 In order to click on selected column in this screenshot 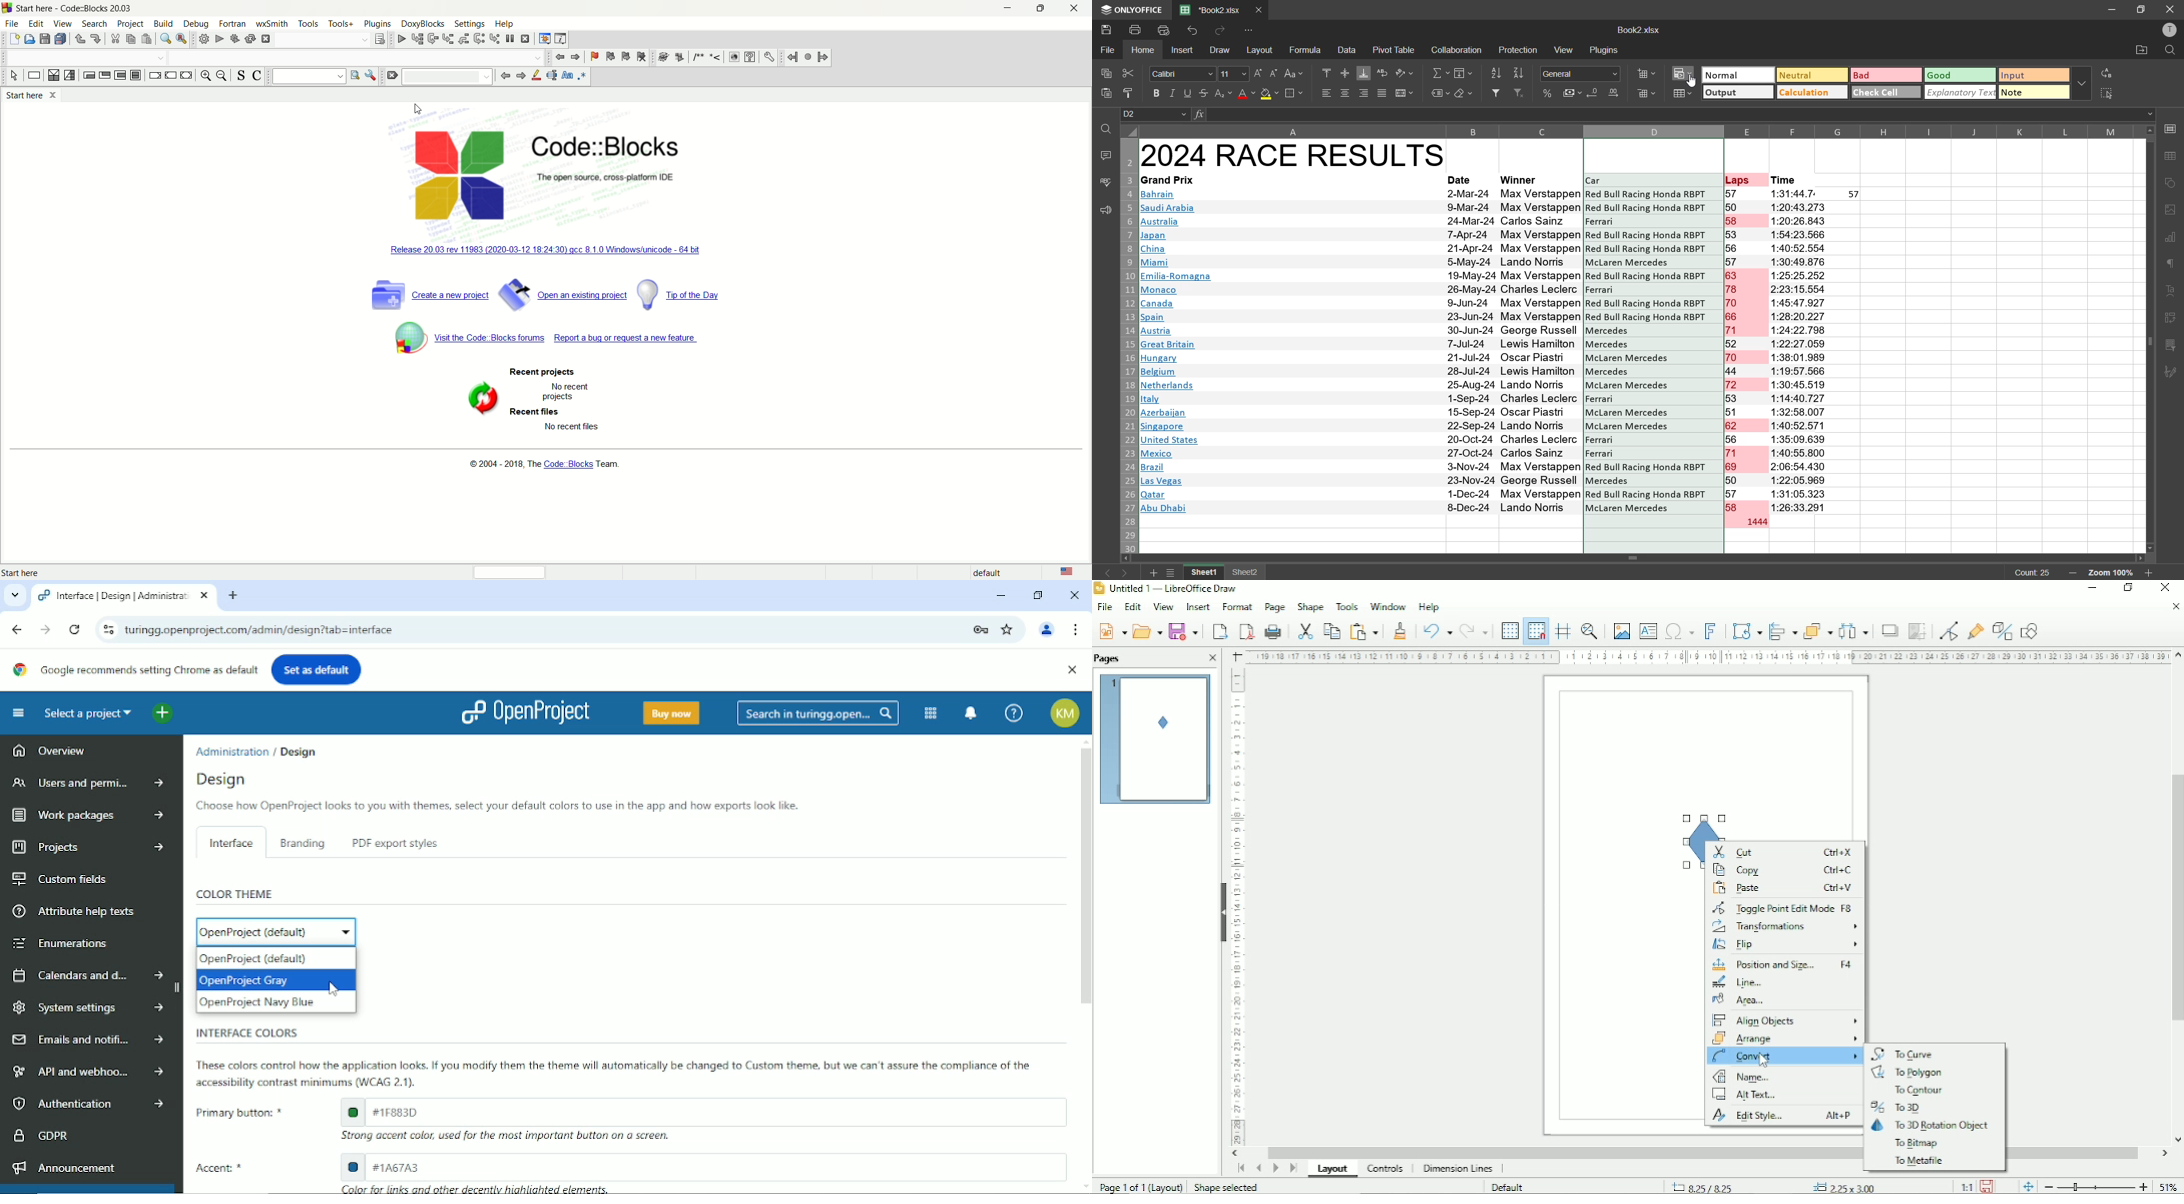, I will do `click(1651, 338)`.